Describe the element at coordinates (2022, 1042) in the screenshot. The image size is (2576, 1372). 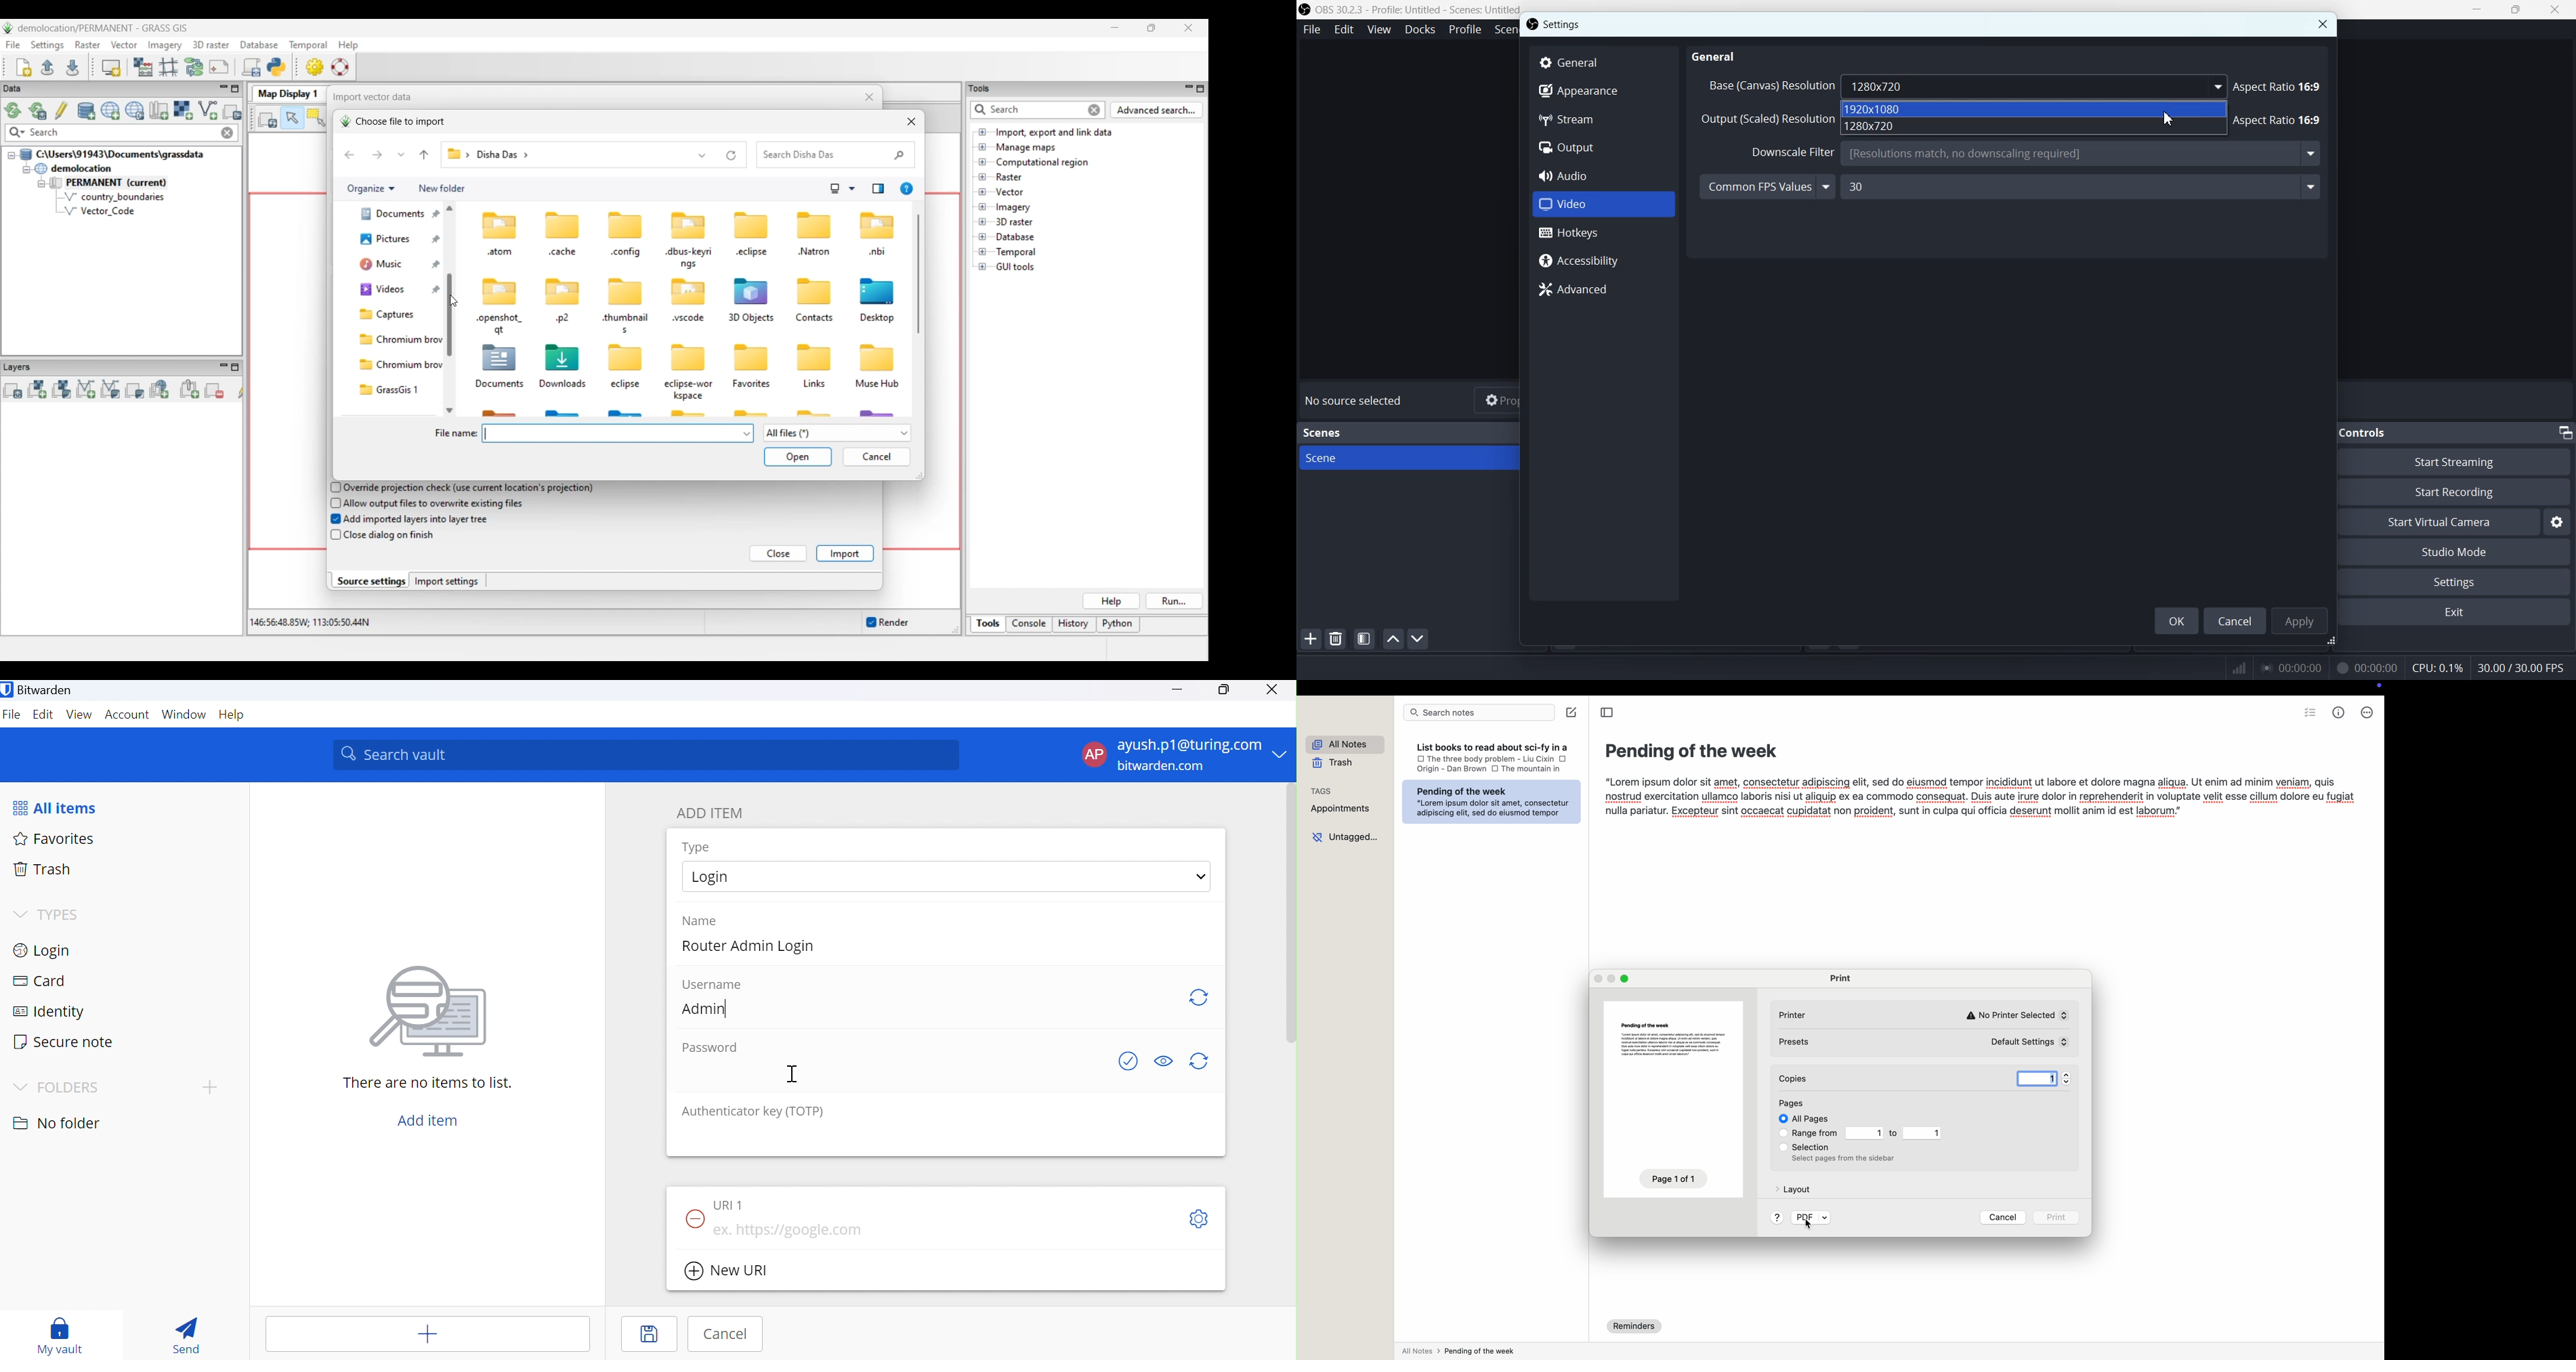
I see ` default settings` at that location.